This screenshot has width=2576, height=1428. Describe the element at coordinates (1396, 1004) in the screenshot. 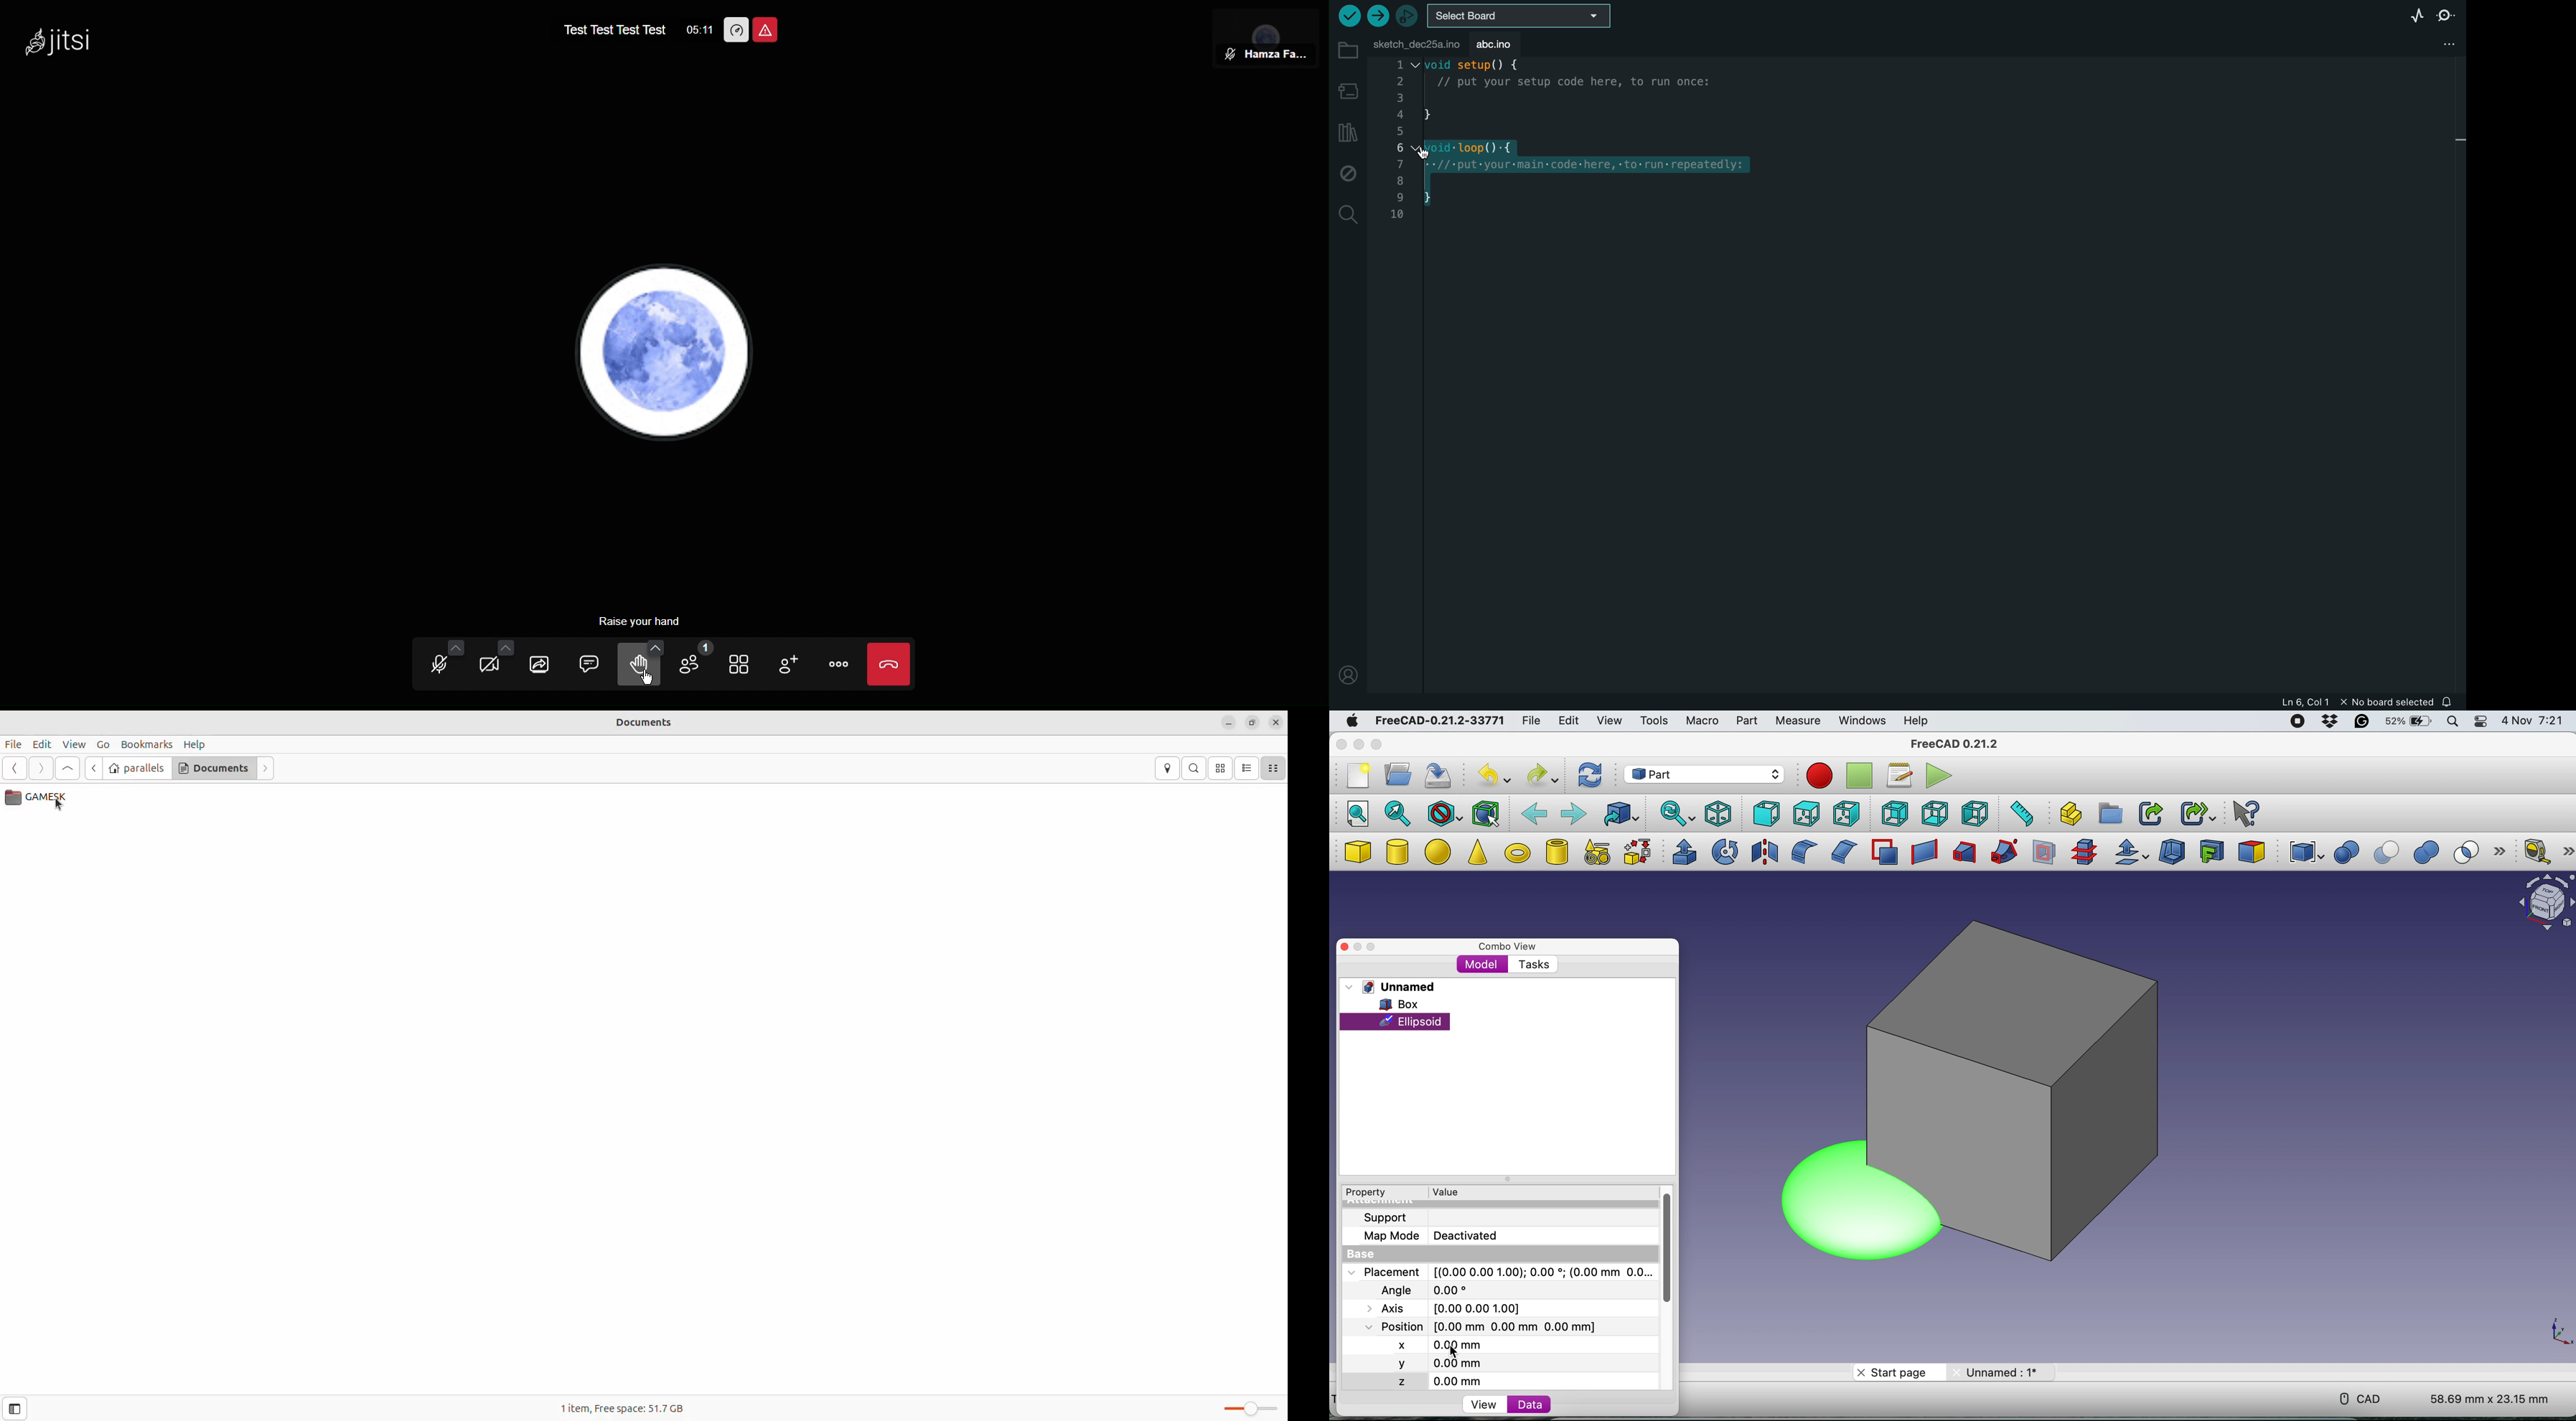

I see `box` at that location.